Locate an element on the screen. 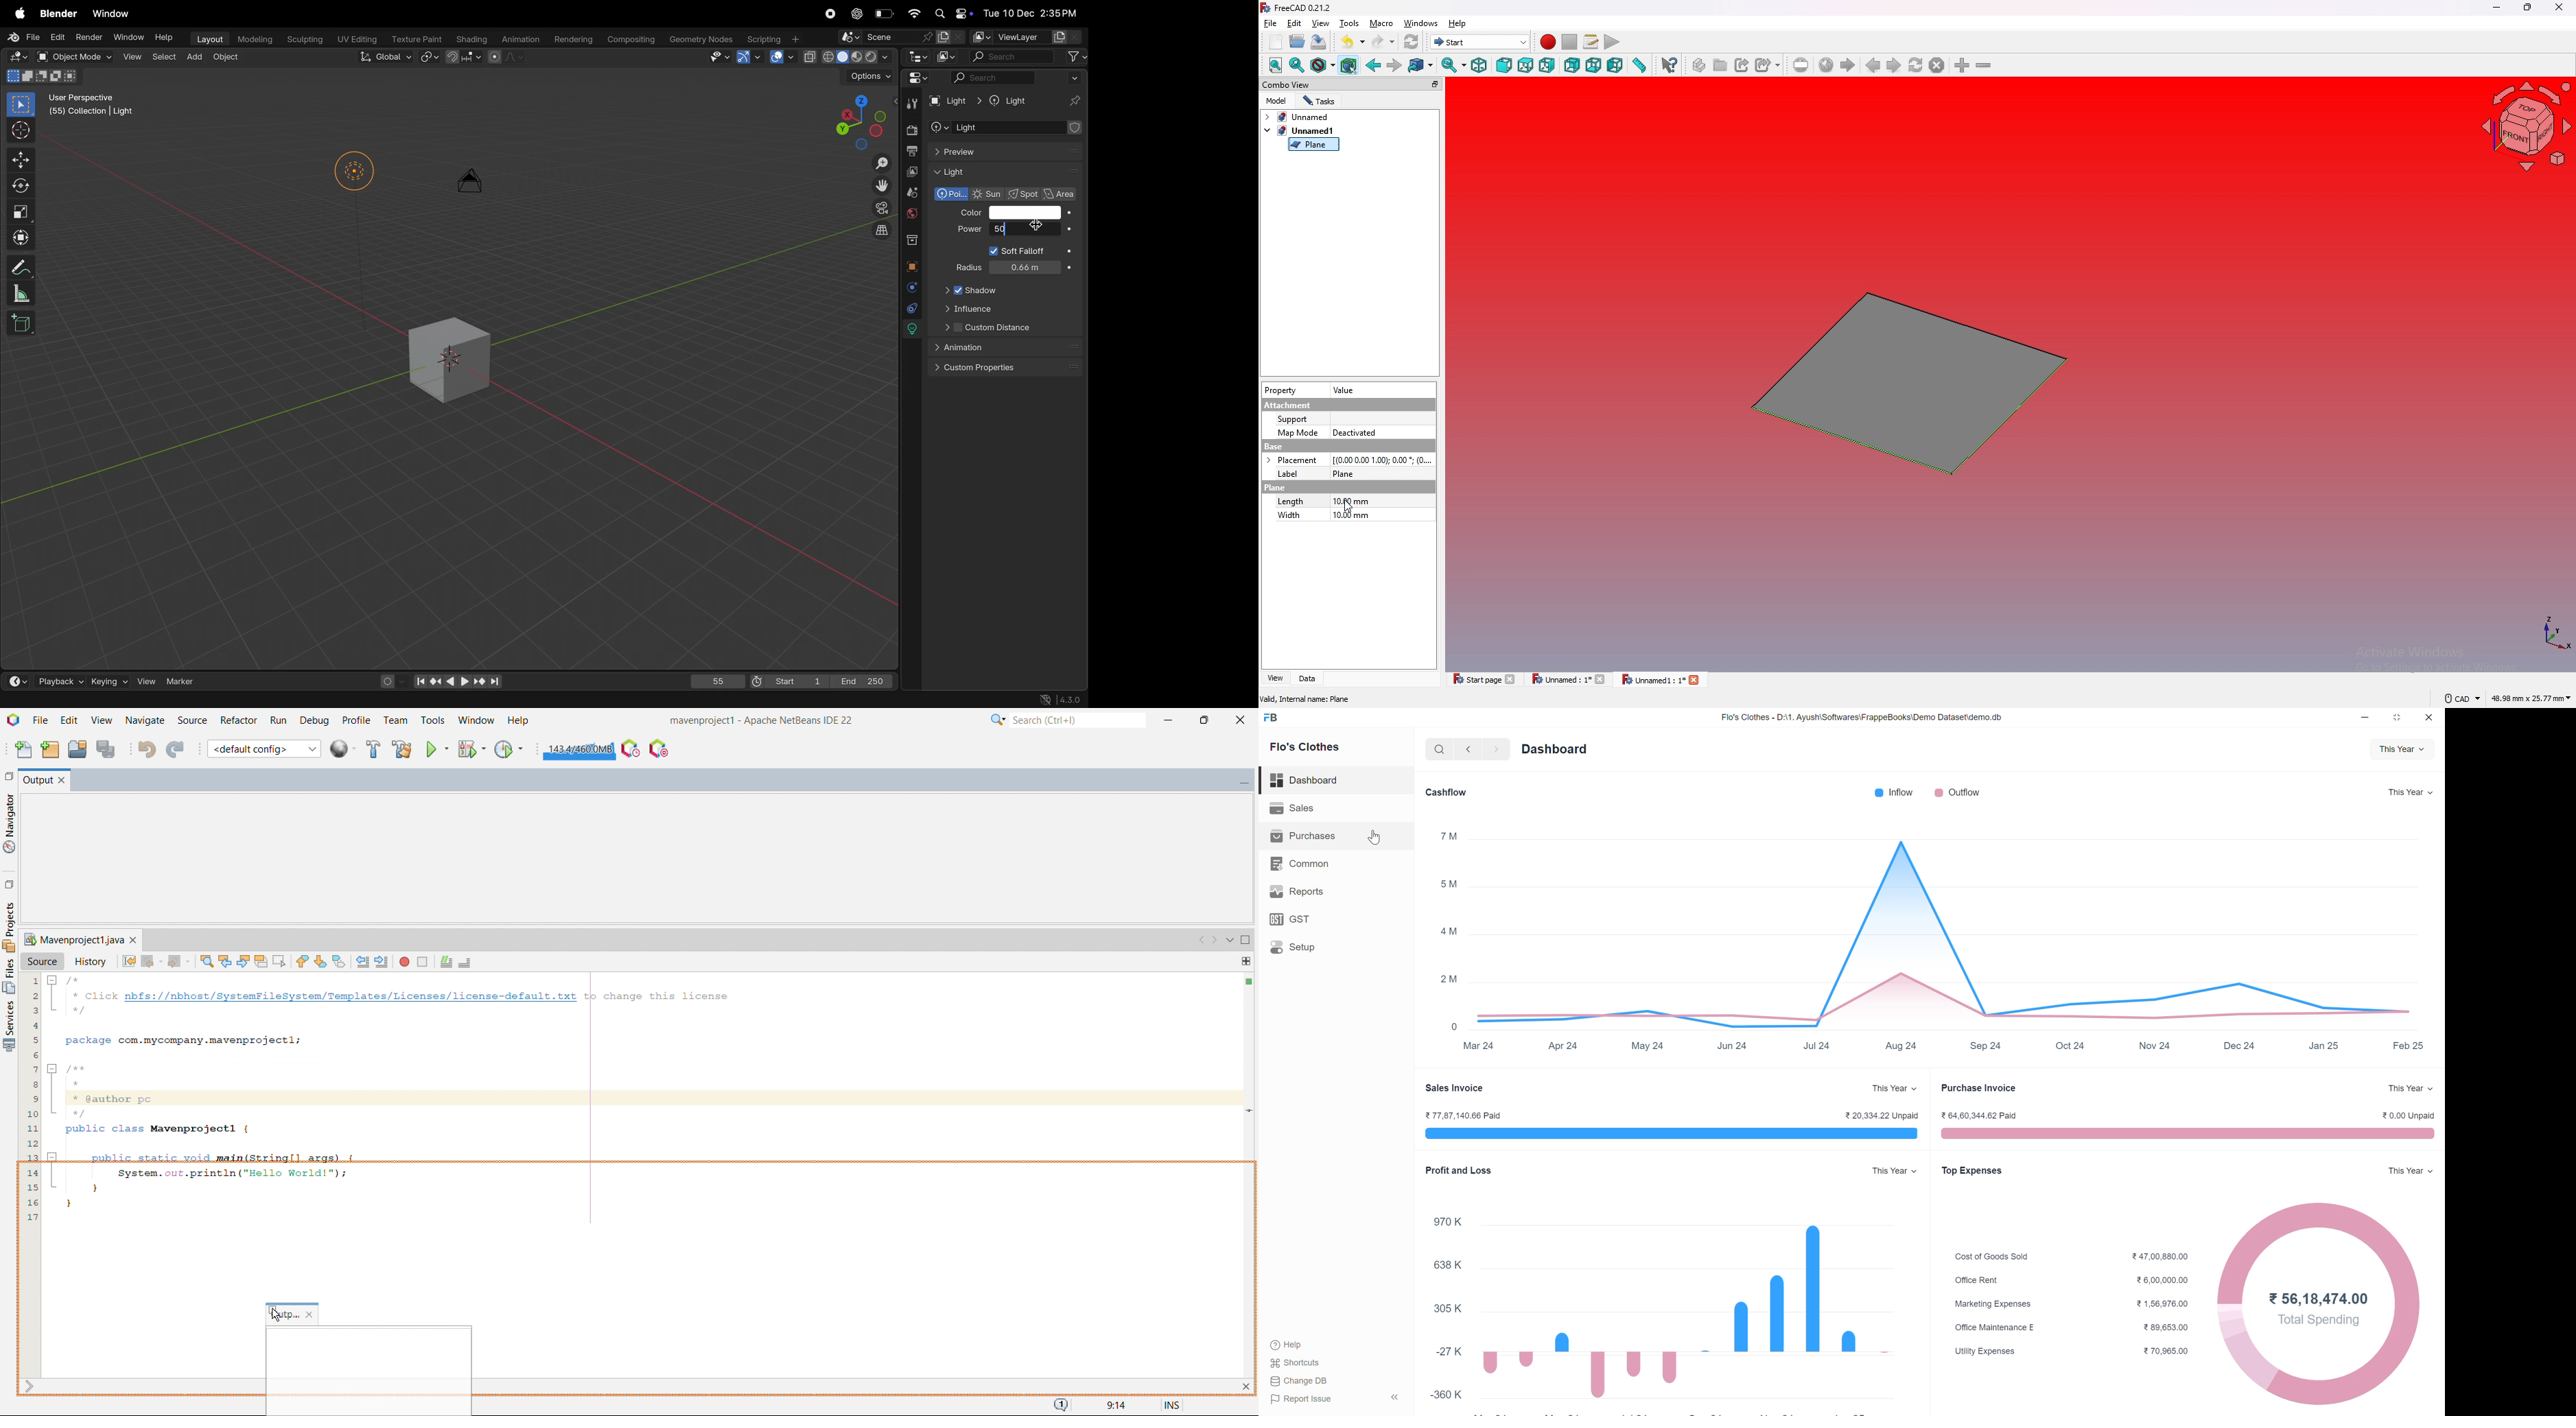 Image resolution: width=2576 pixels, height=1428 pixels. Purchases is located at coordinates (1304, 835).